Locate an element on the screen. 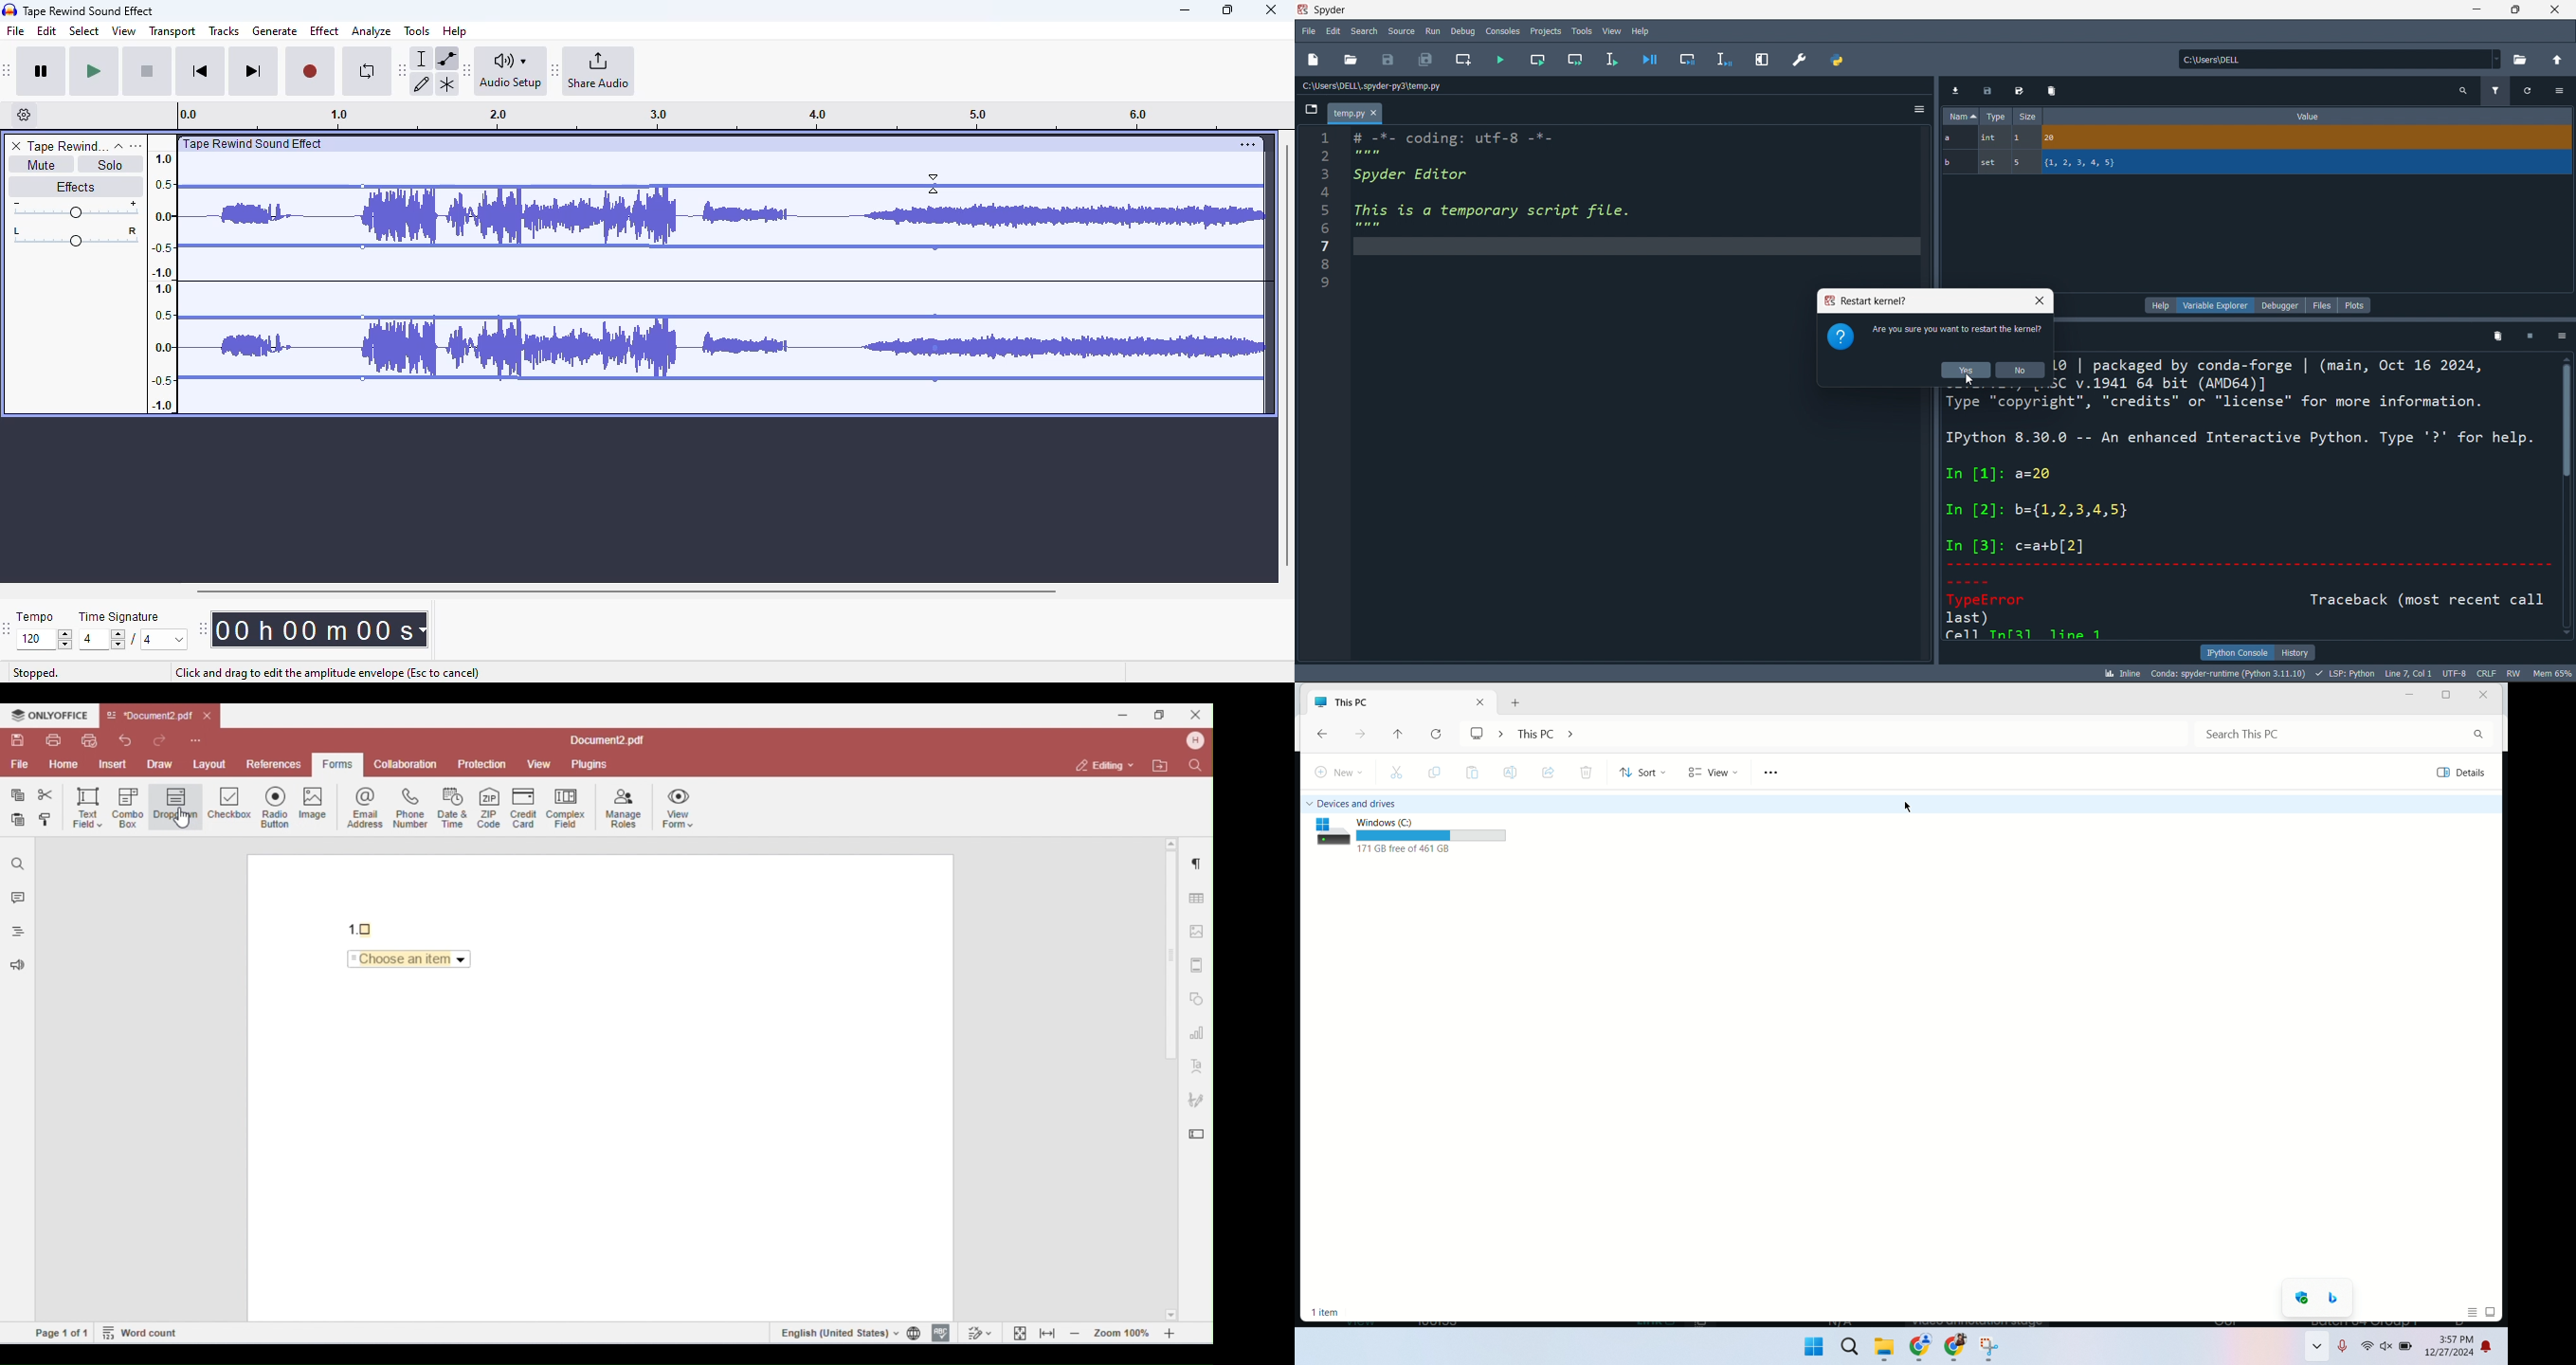 The height and width of the screenshot is (1372, 2576). preferences is located at coordinates (1799, 59).